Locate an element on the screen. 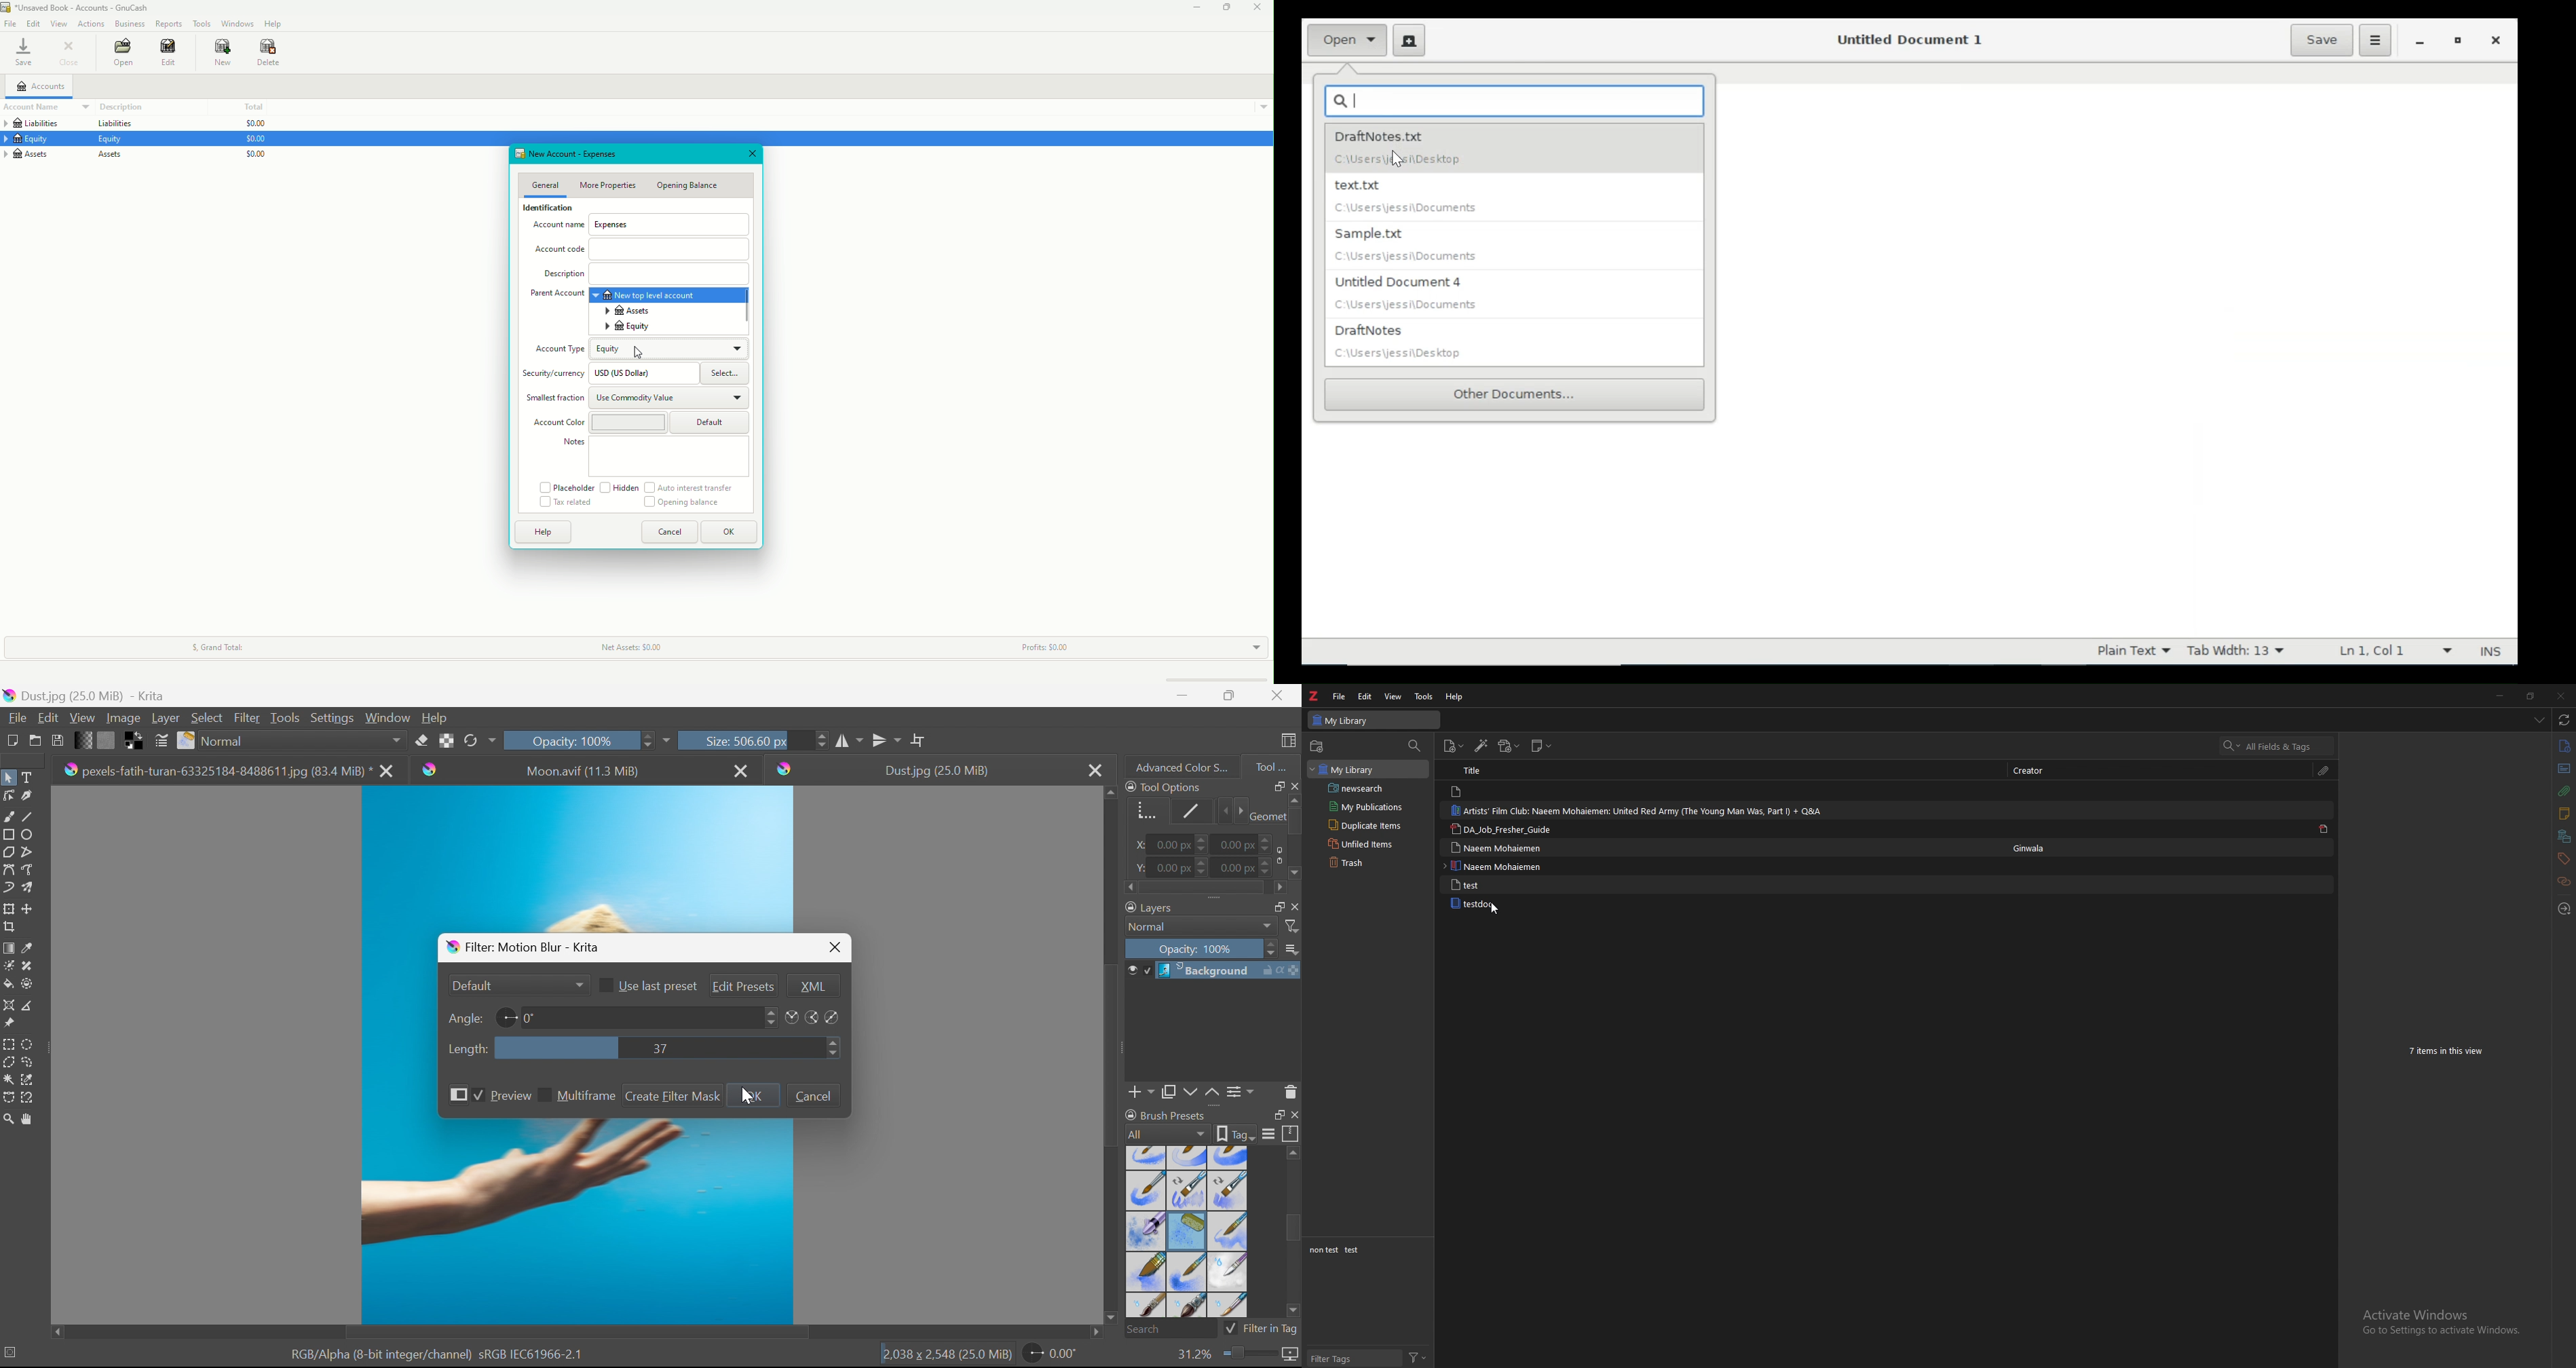  Polyline tool is located at coordinates (33, 851).